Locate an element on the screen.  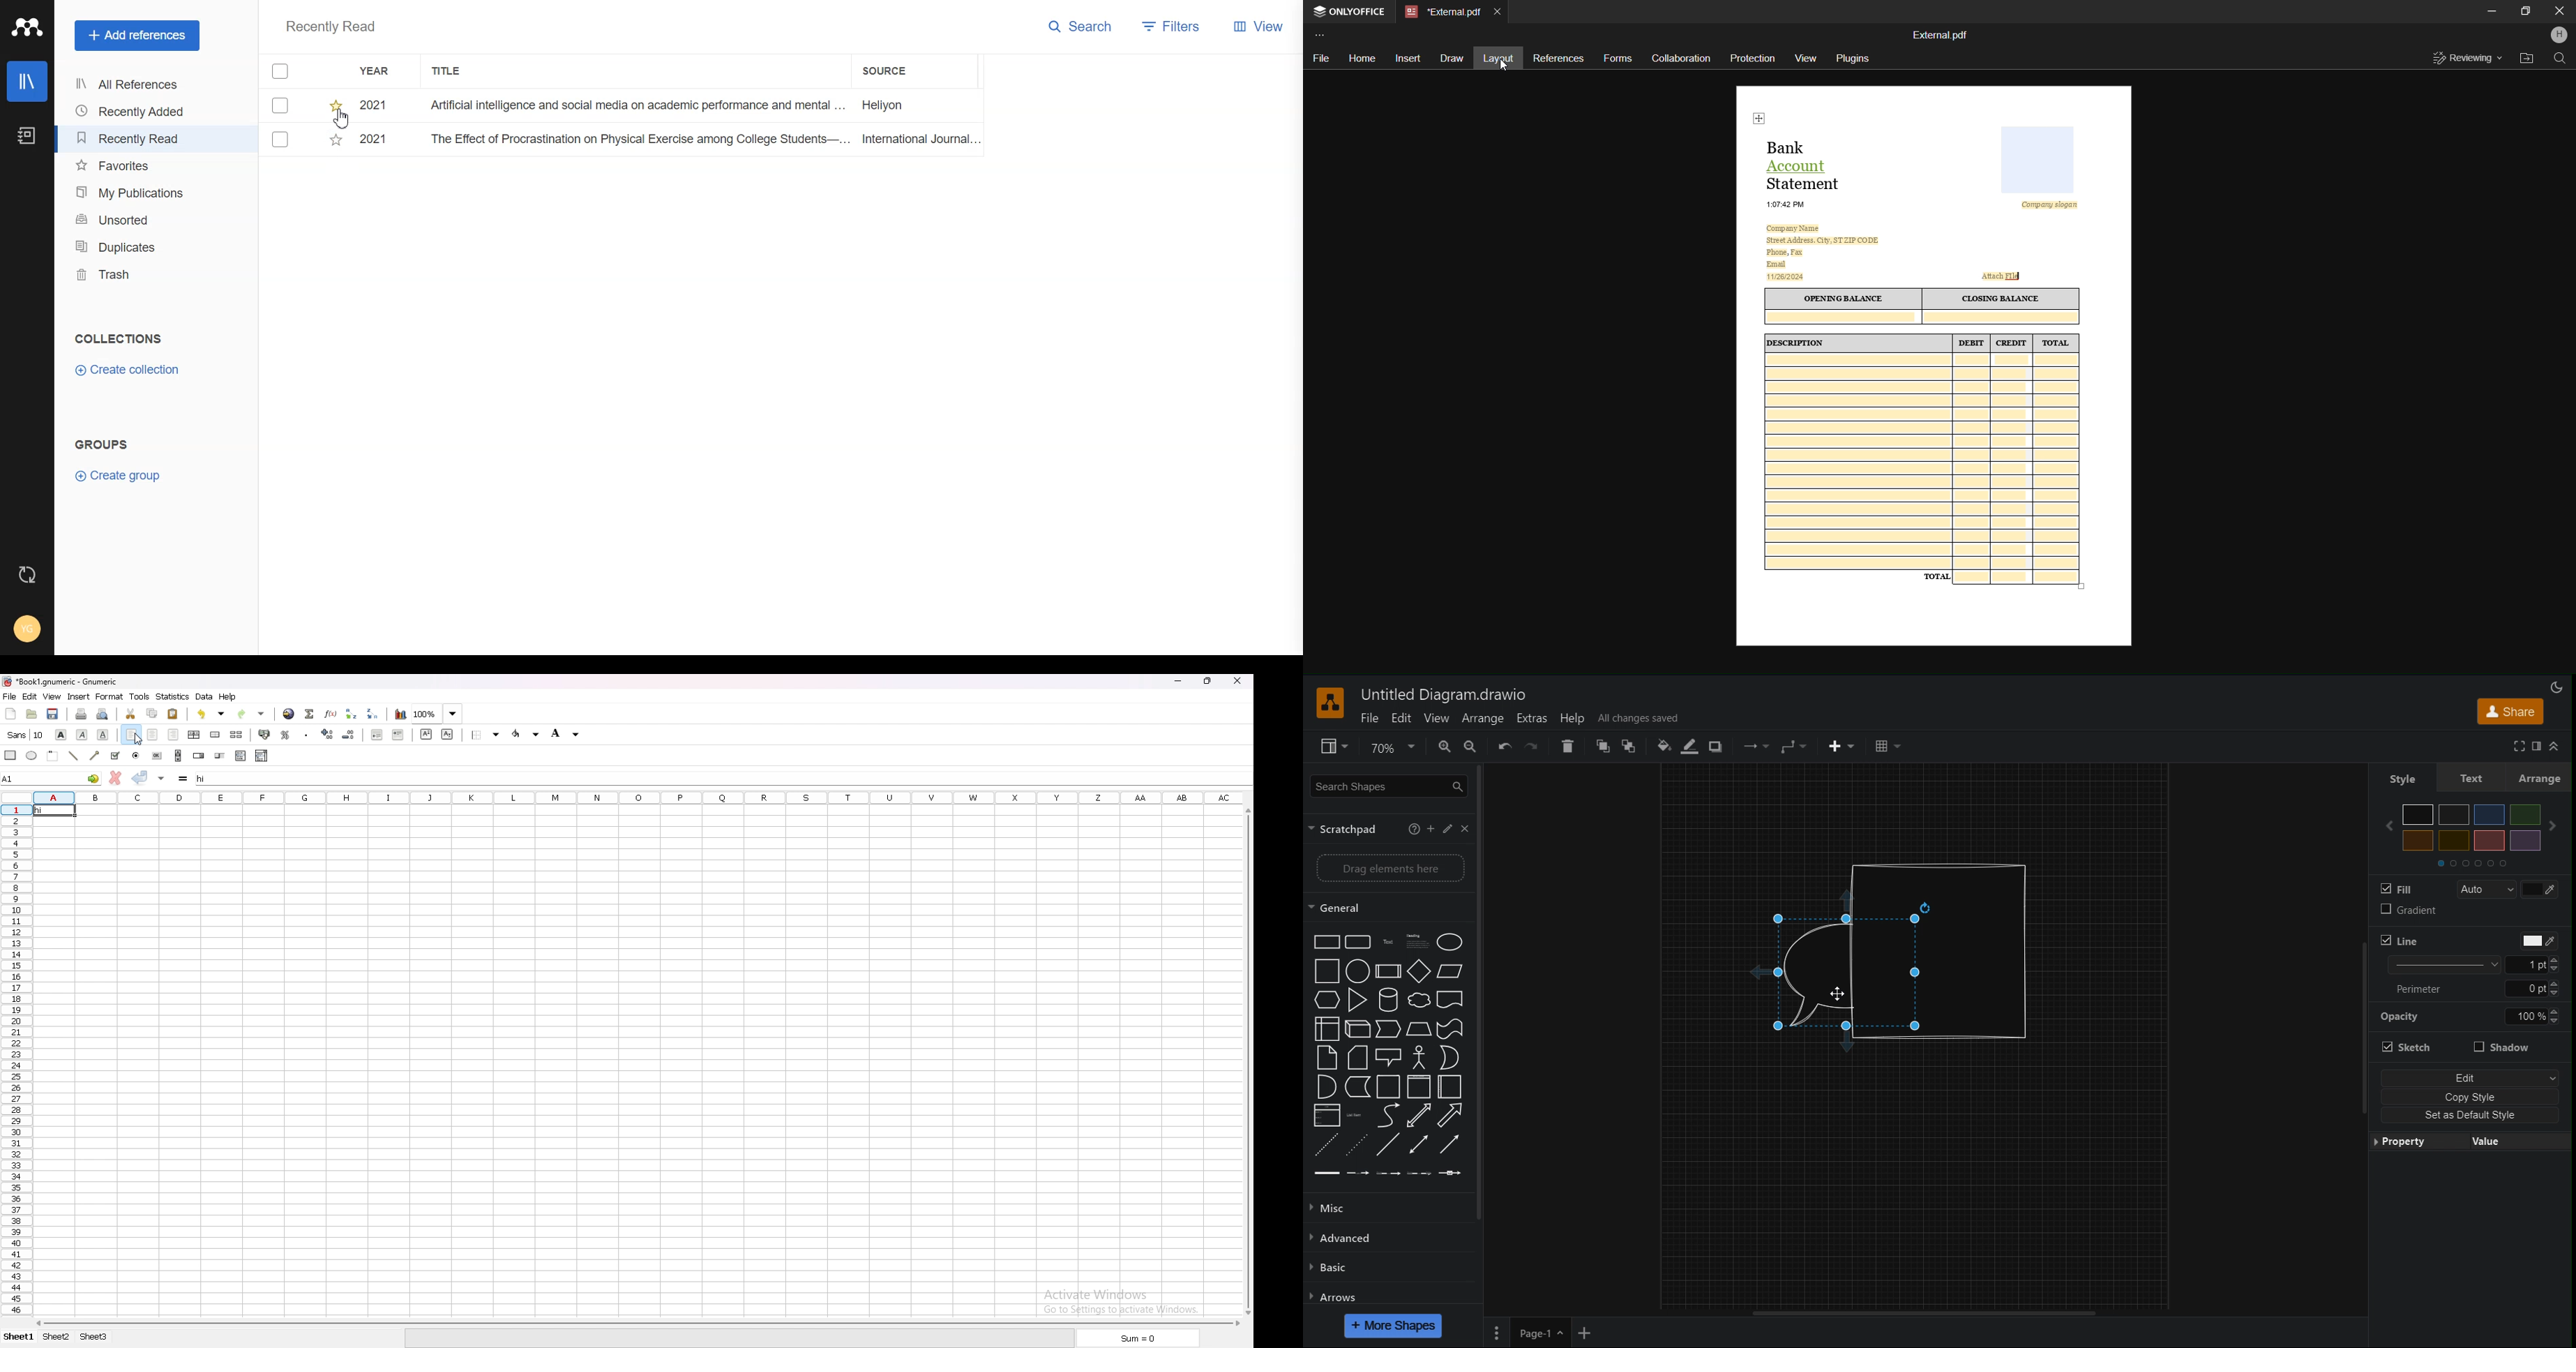
Connector with 2 labels is located at coordinates (1388, 1173).